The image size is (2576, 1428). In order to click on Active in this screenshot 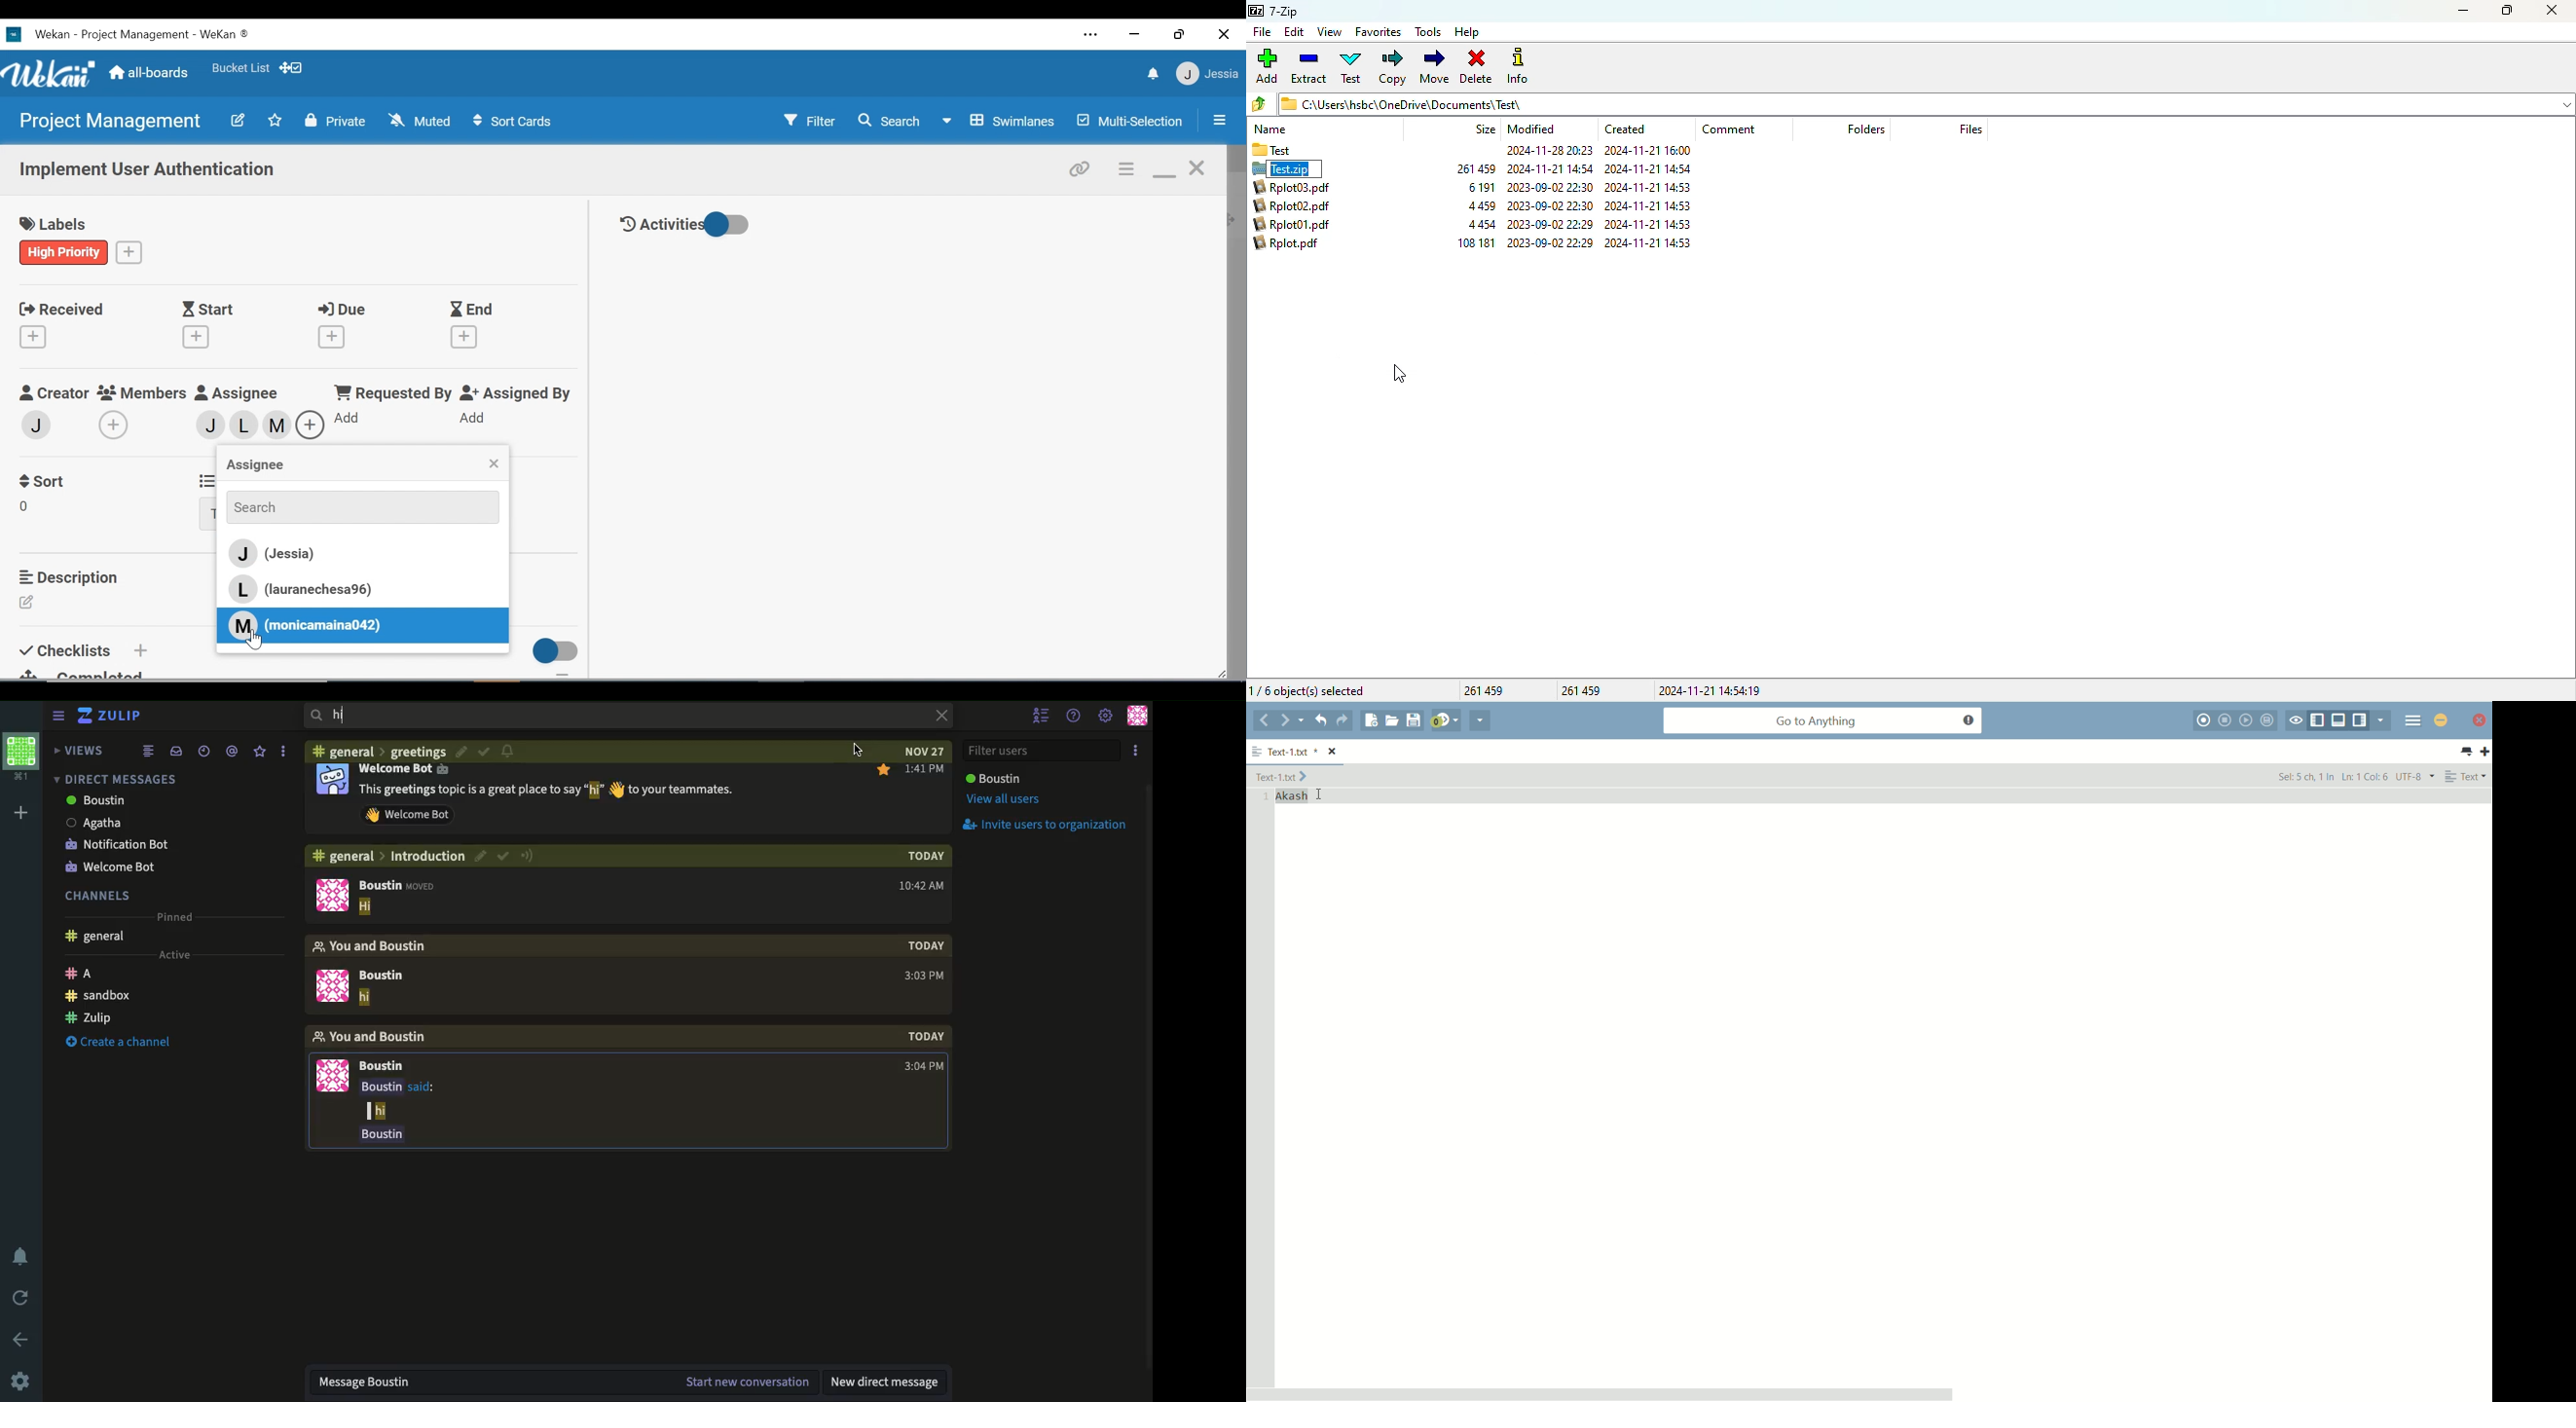, I will do `click(175, 955)`.